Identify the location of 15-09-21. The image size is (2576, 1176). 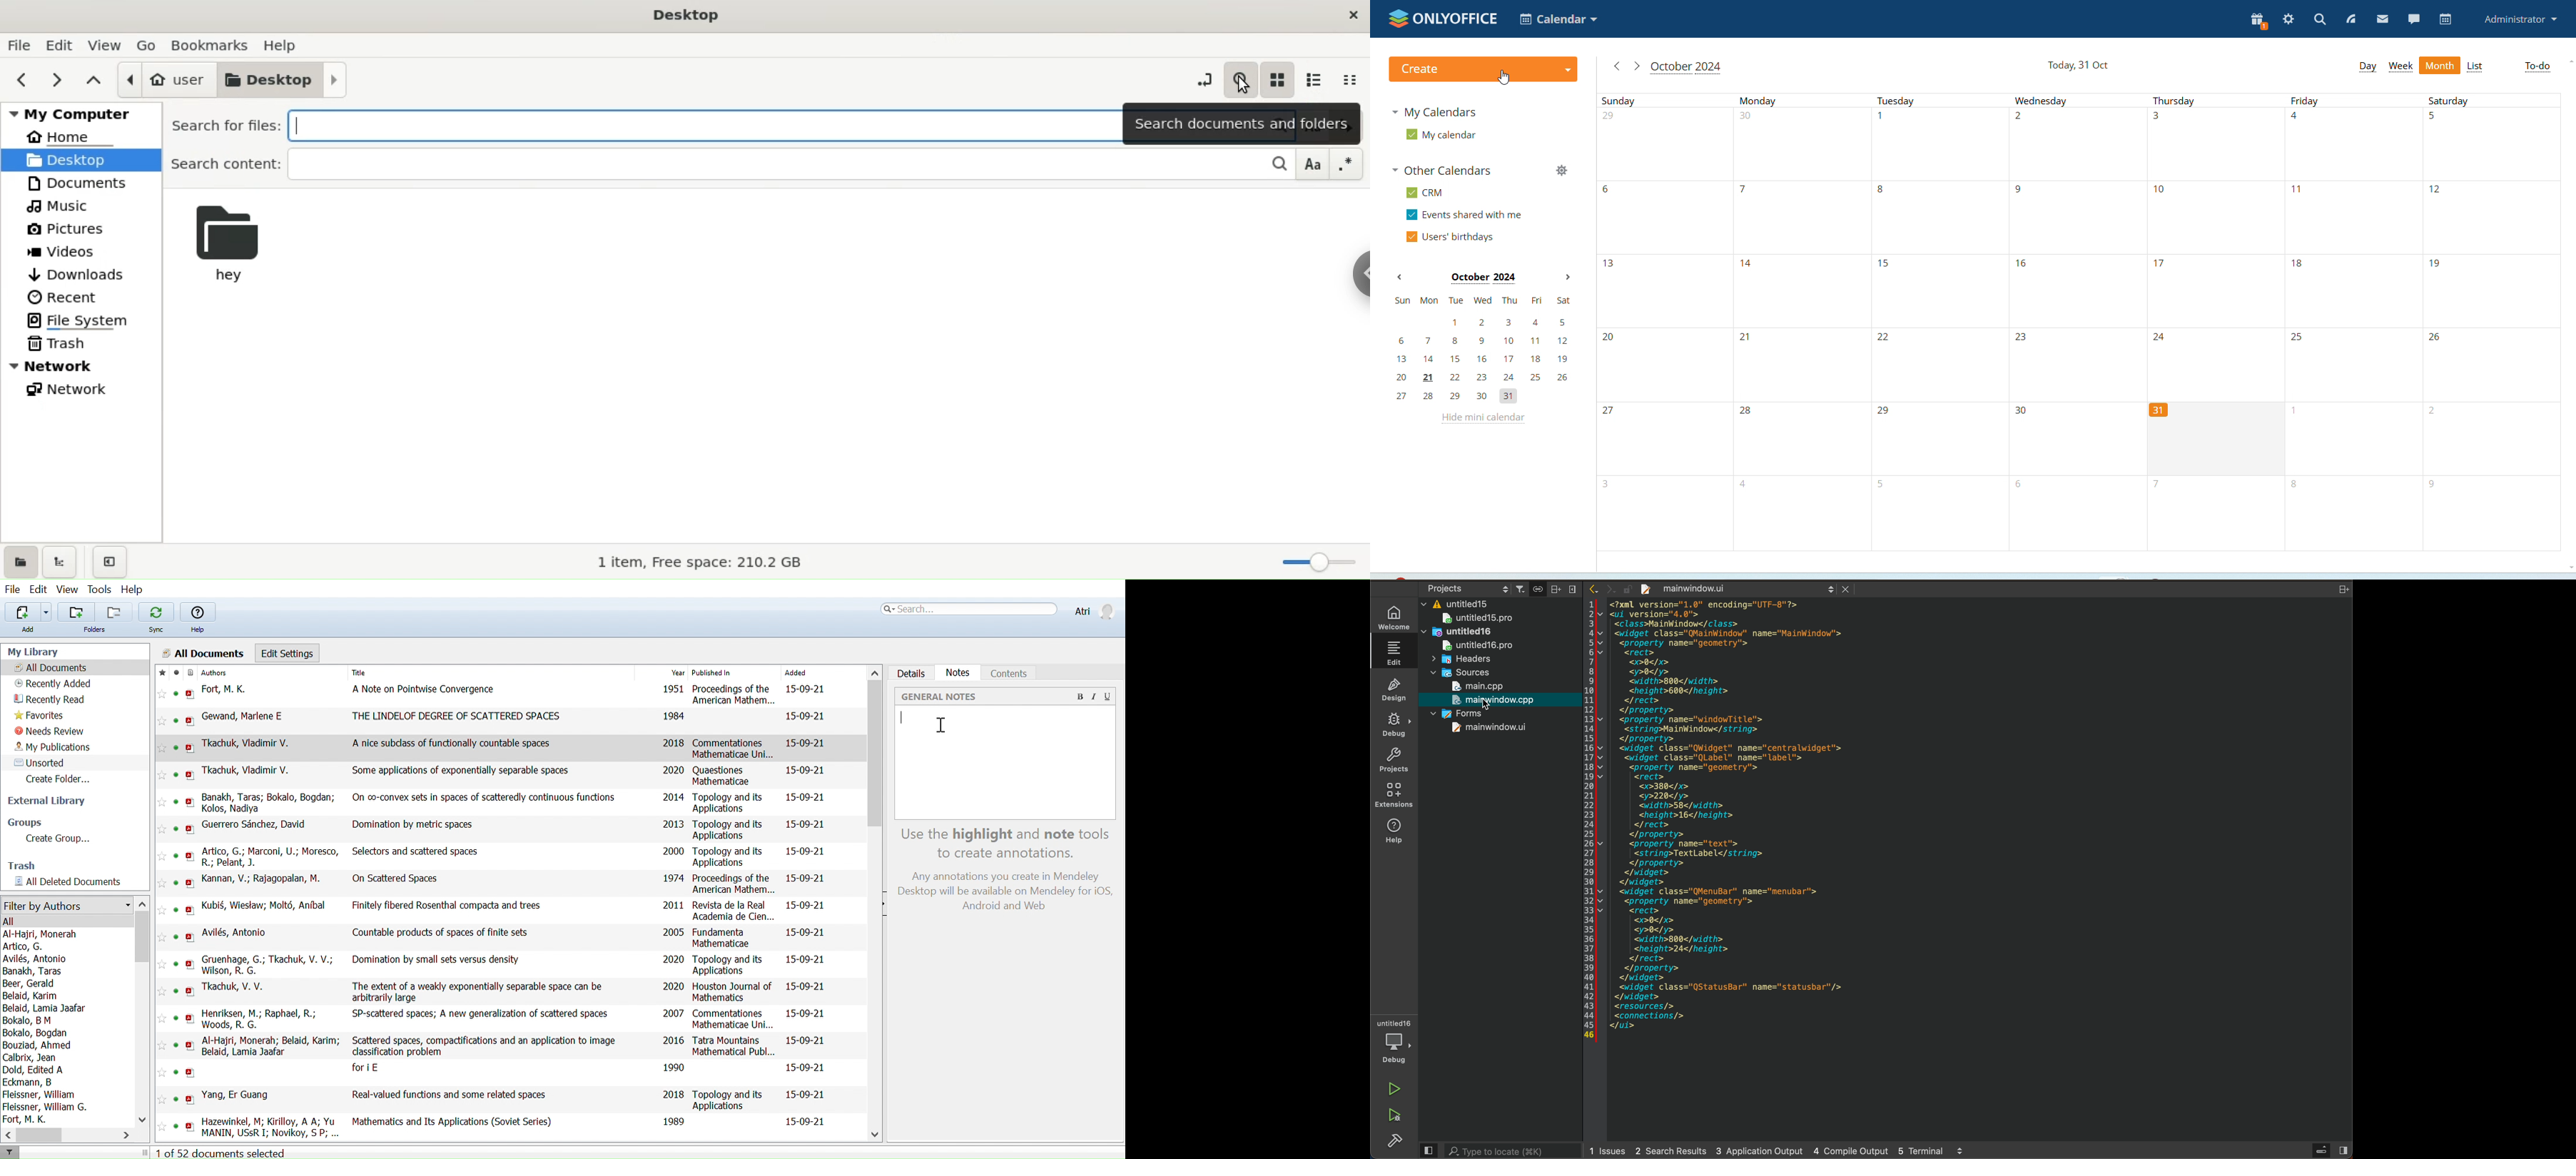
(808, 1095).